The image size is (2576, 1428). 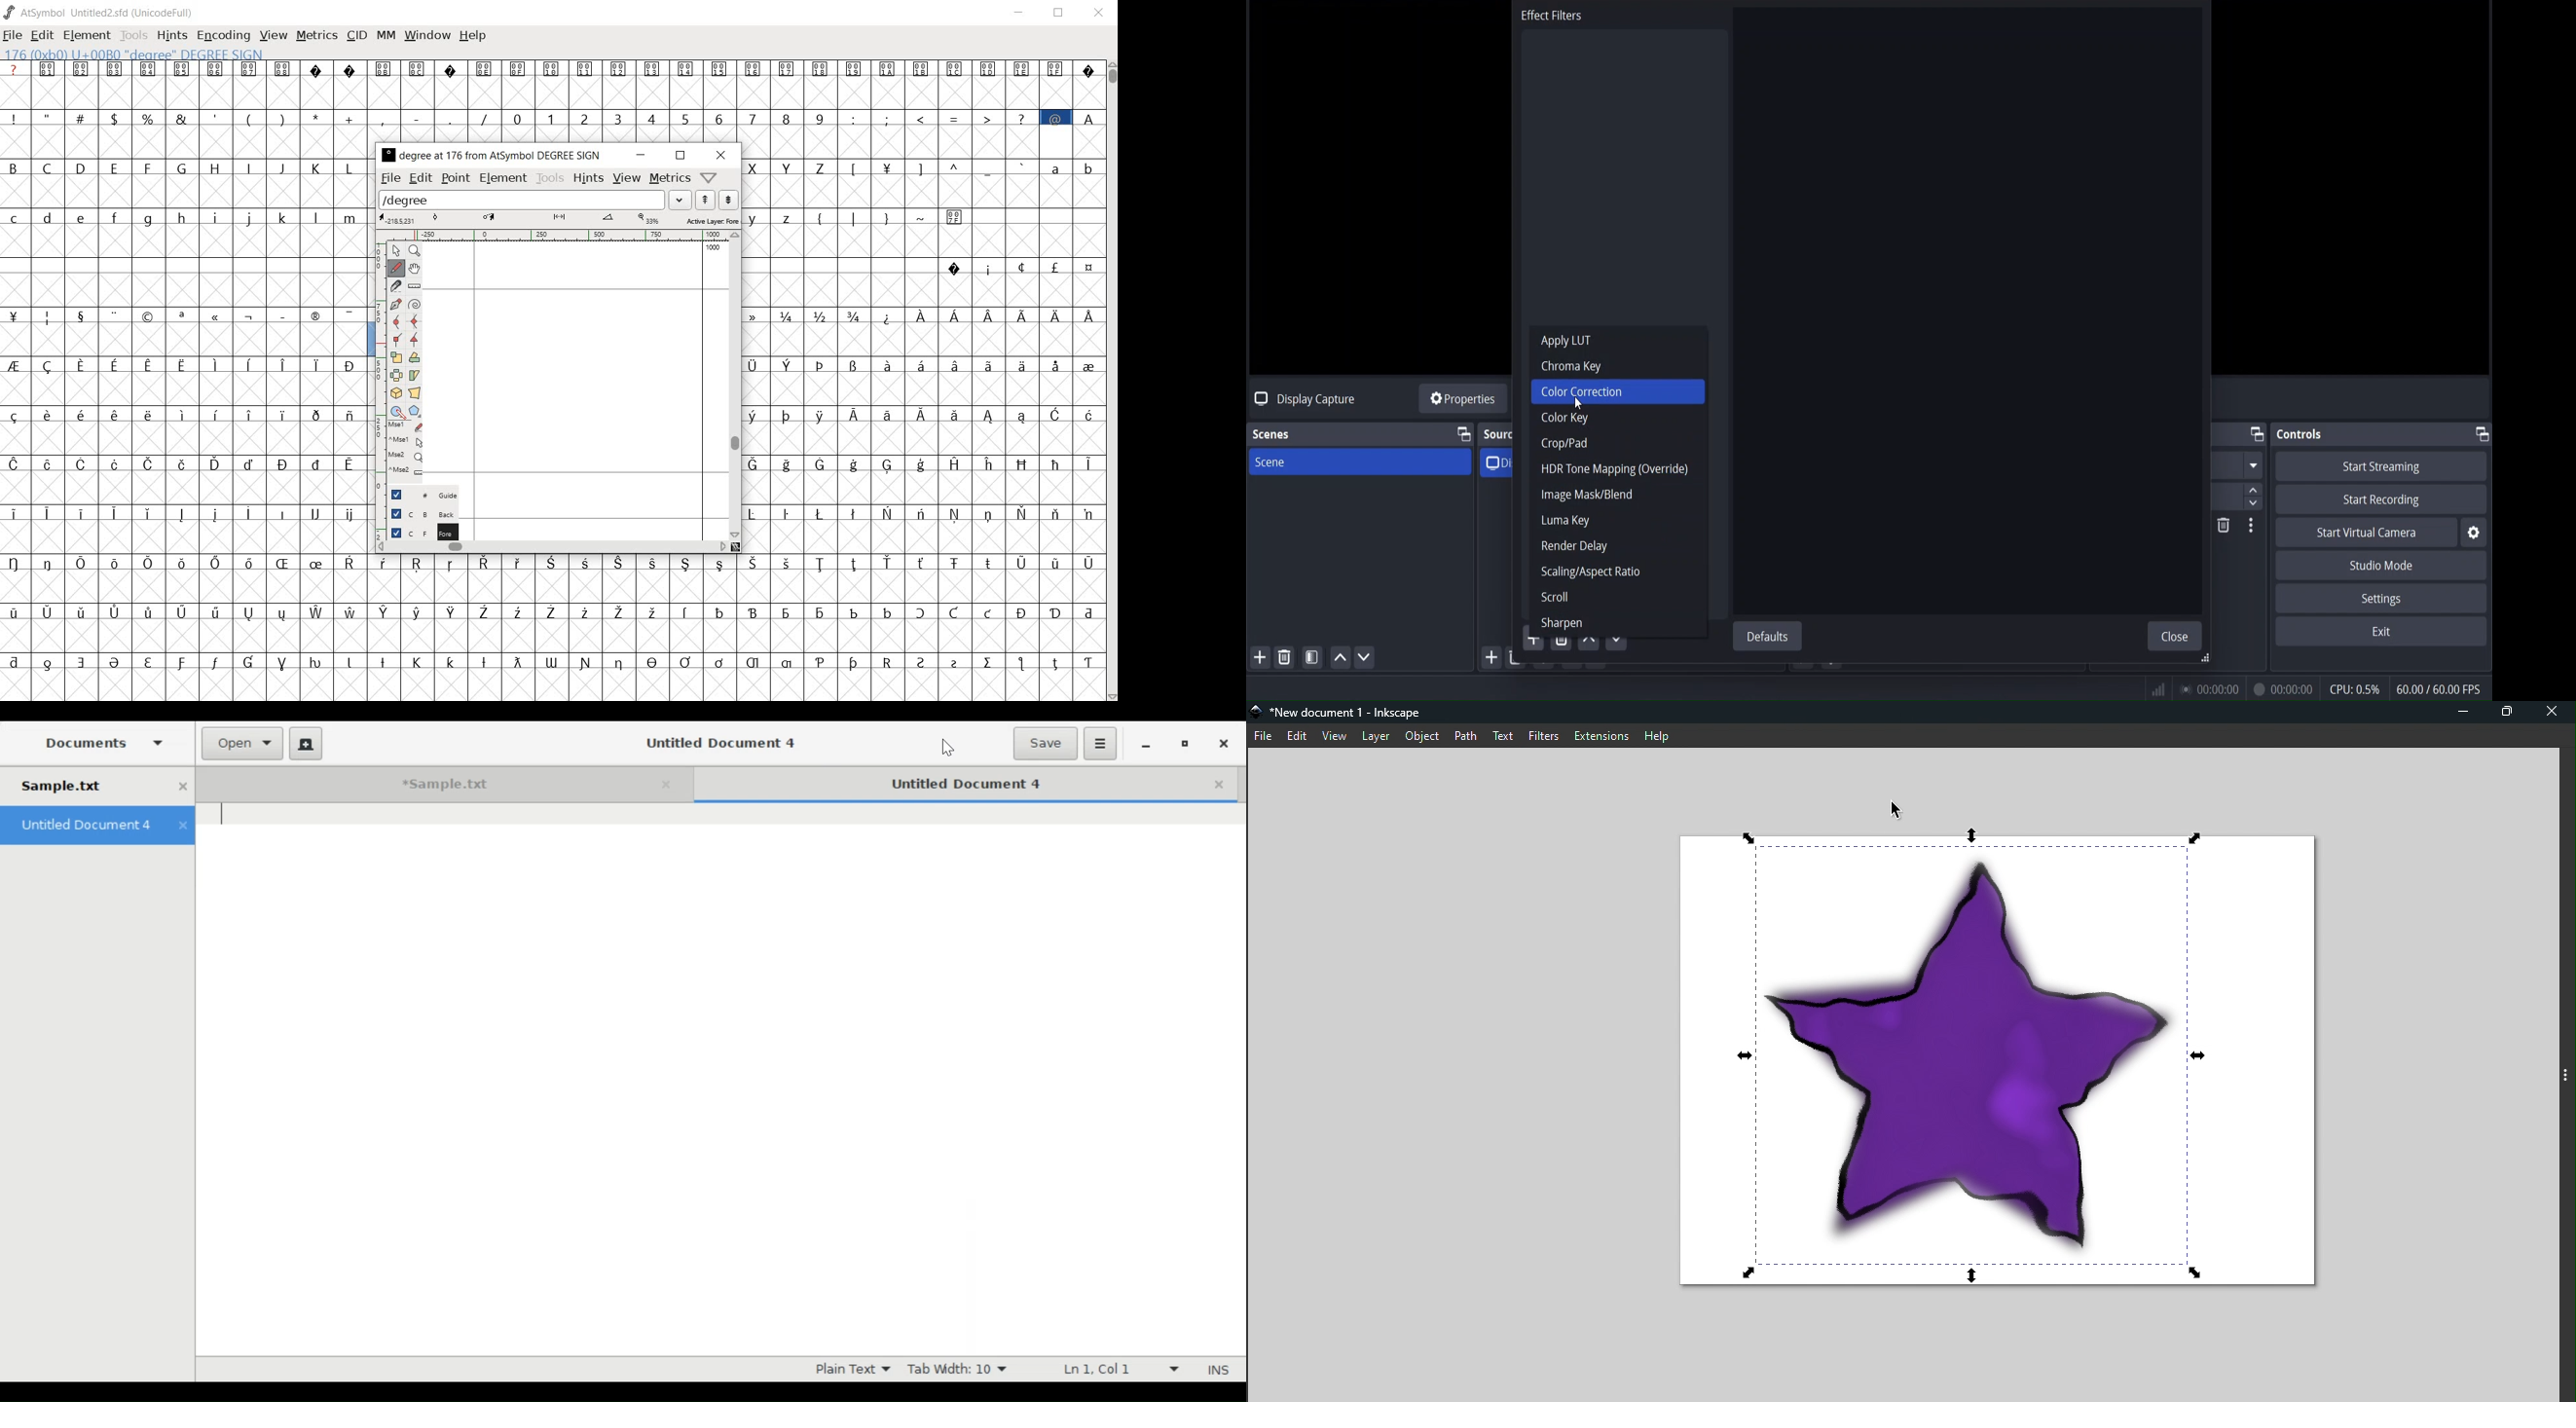 What do you see at coordinates (1089, 68) in the screenshot?
I see `unsupported charters` at bounding box center [1089, 68].